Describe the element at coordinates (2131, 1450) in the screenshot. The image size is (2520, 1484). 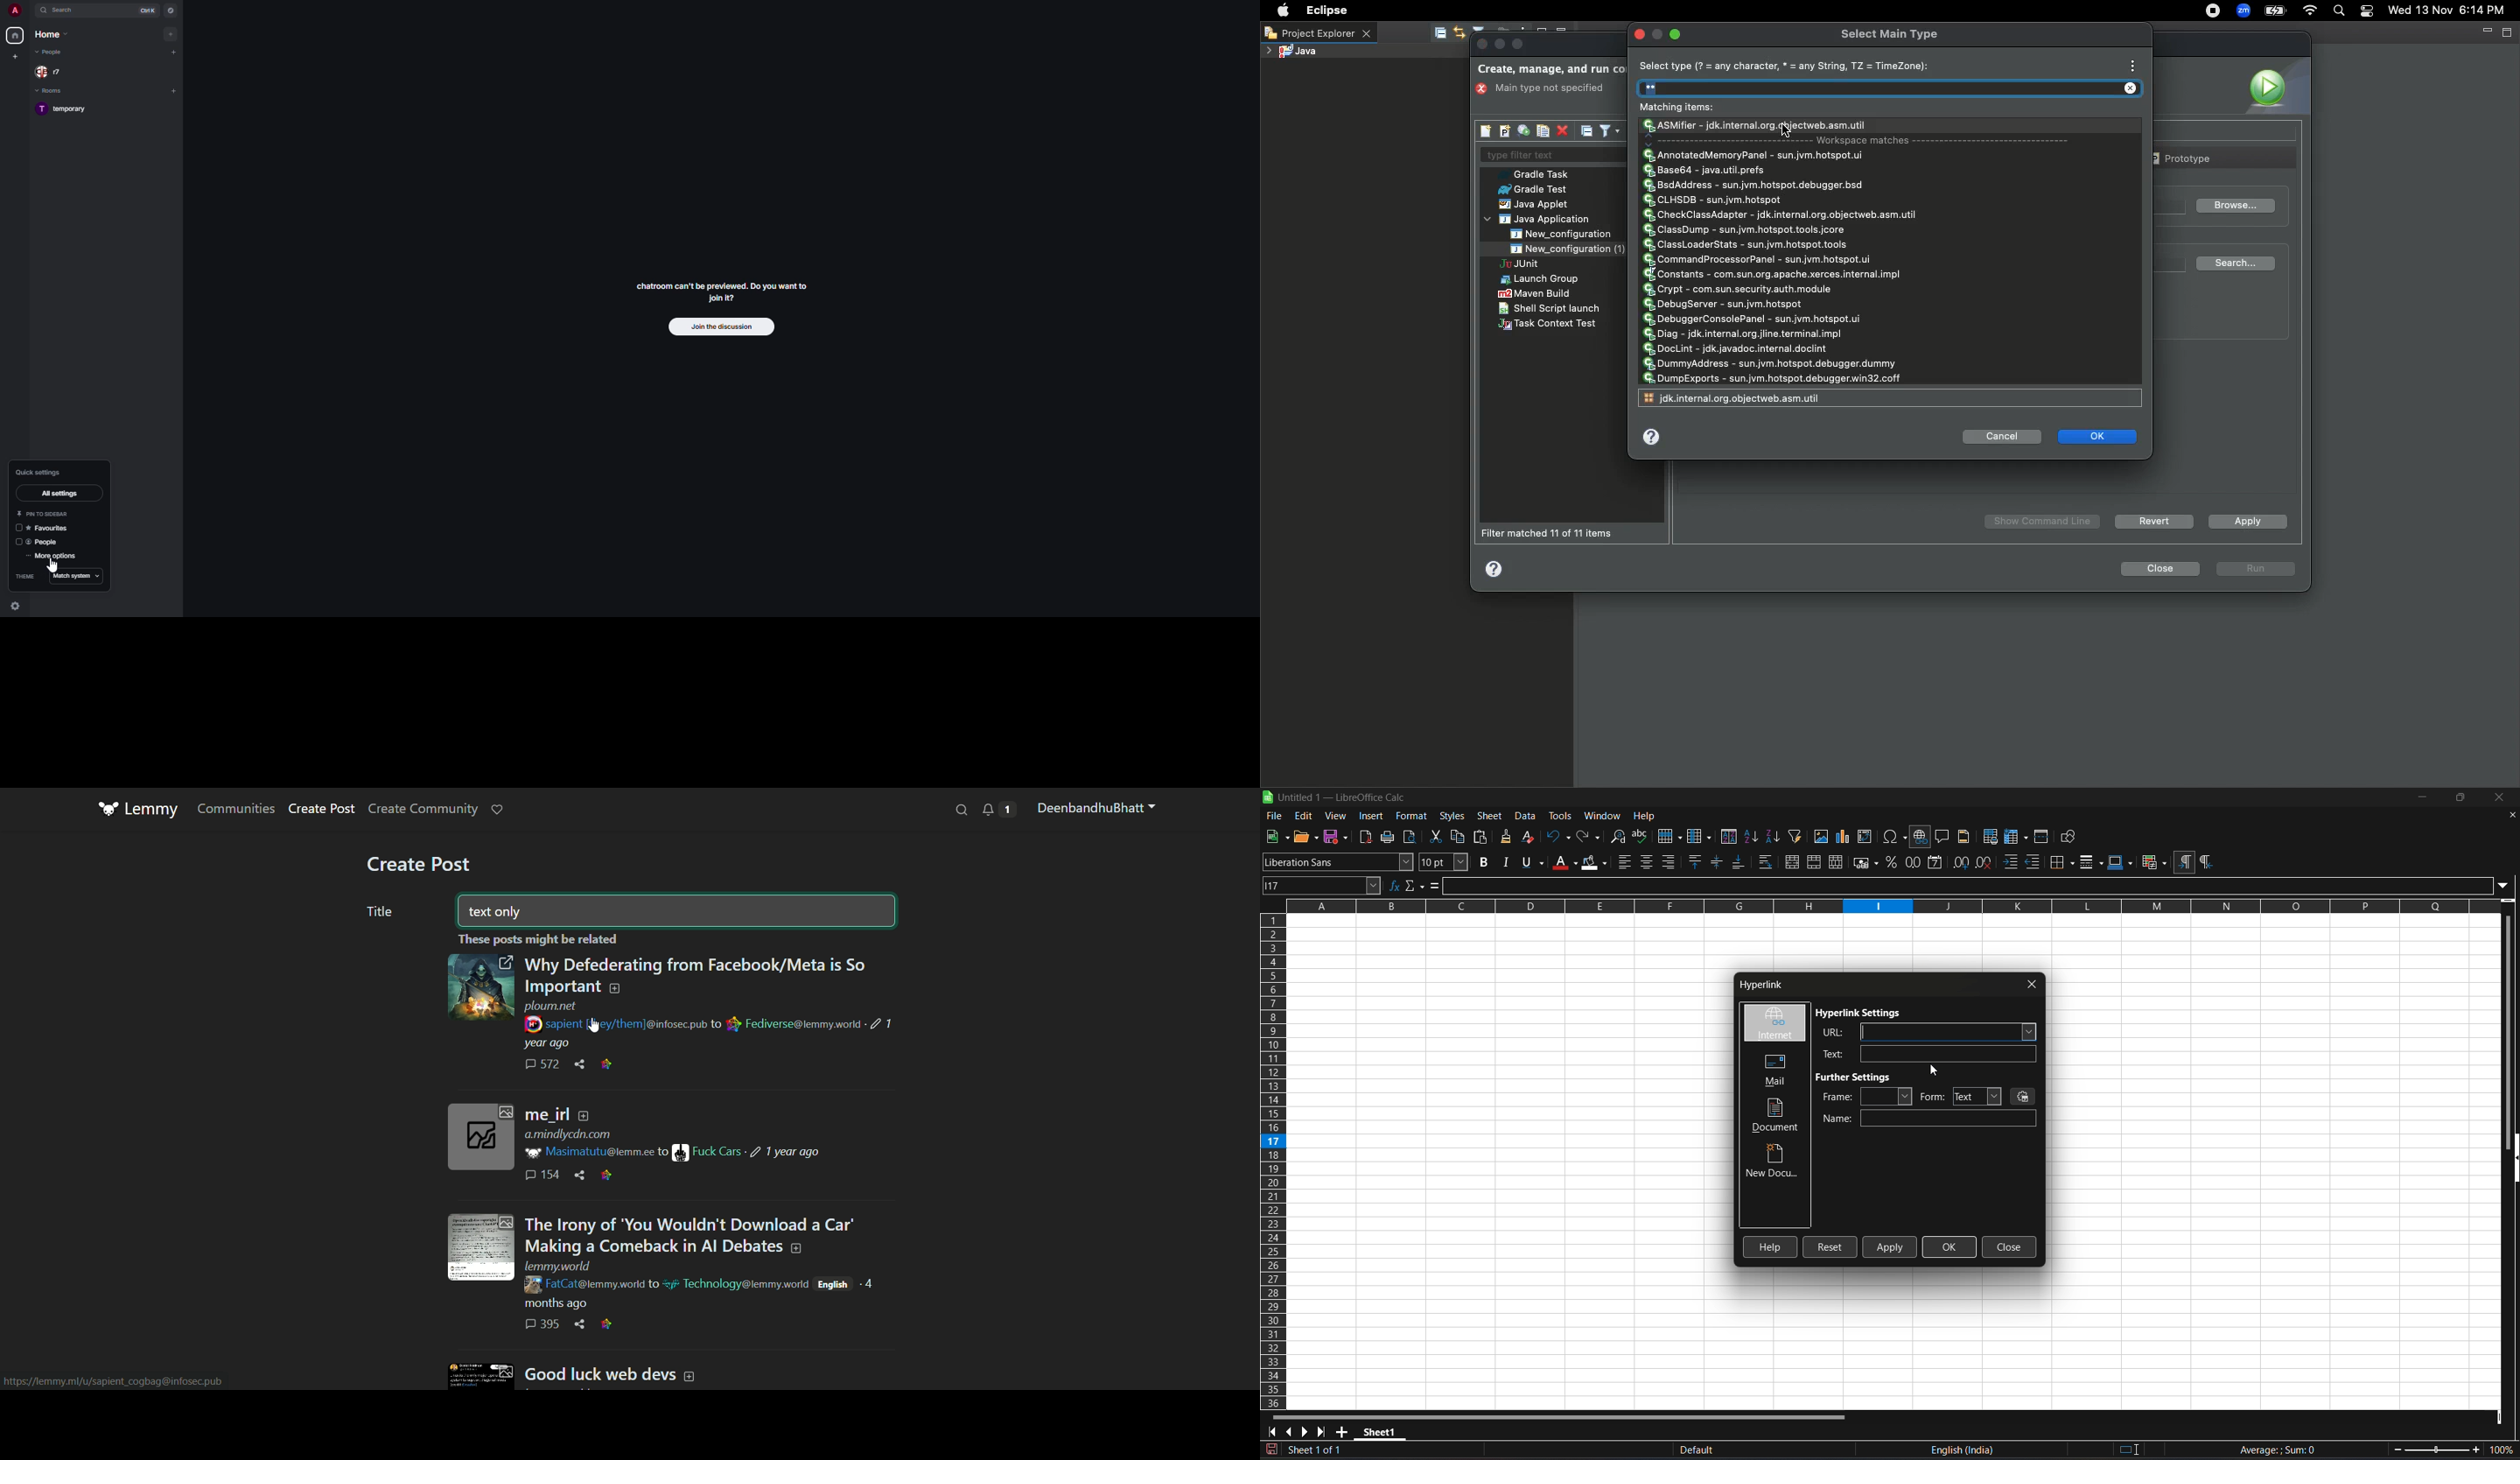
I see `standard selection` at that location.